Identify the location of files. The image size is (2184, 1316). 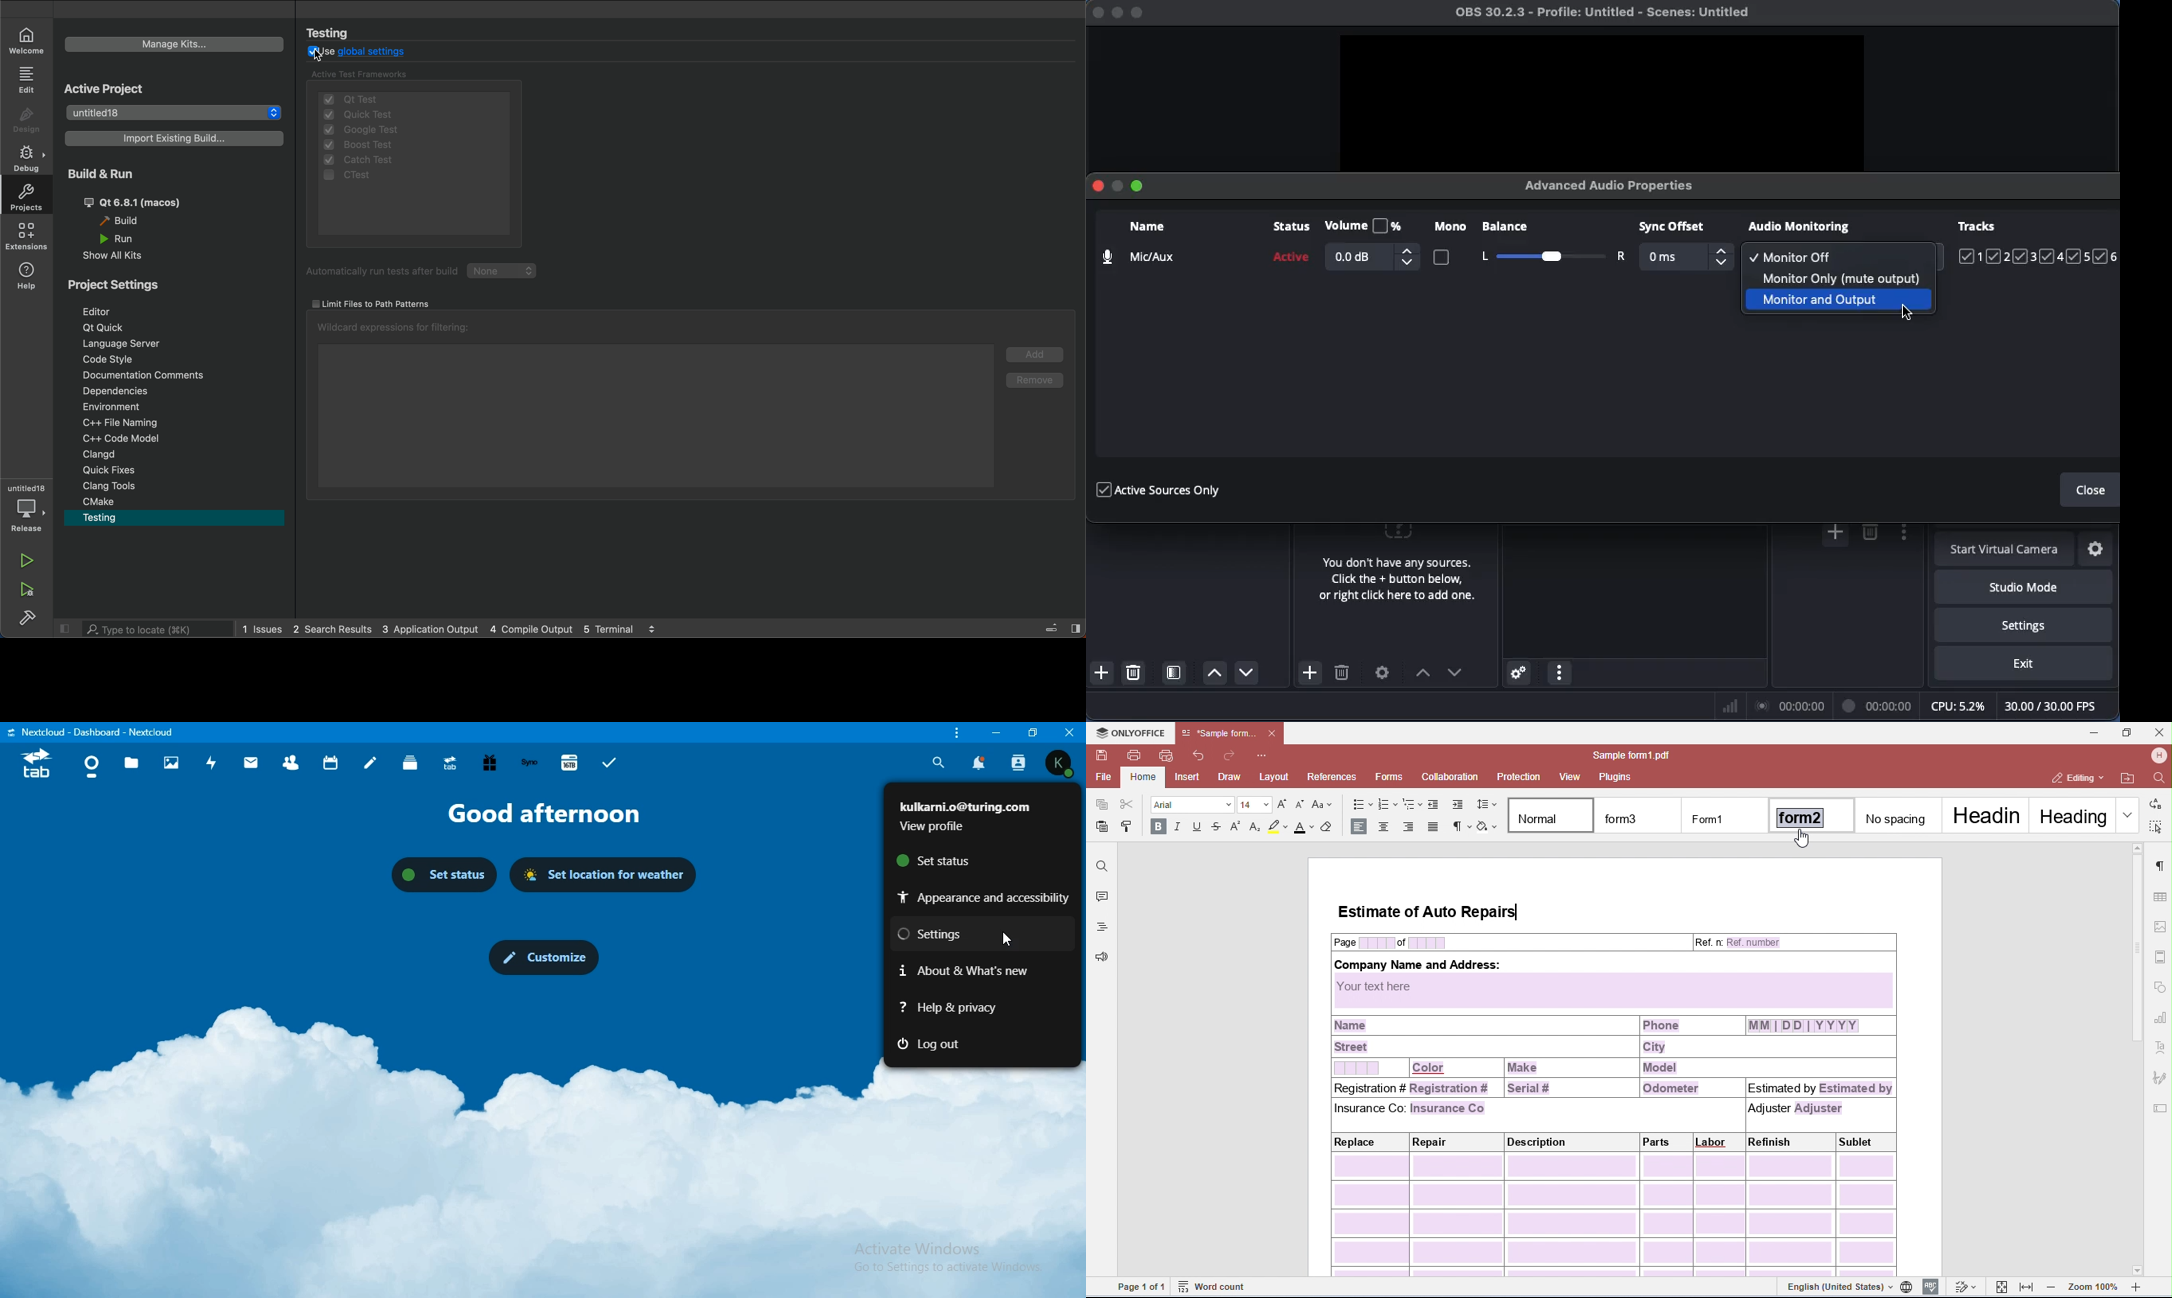
(131, 765).